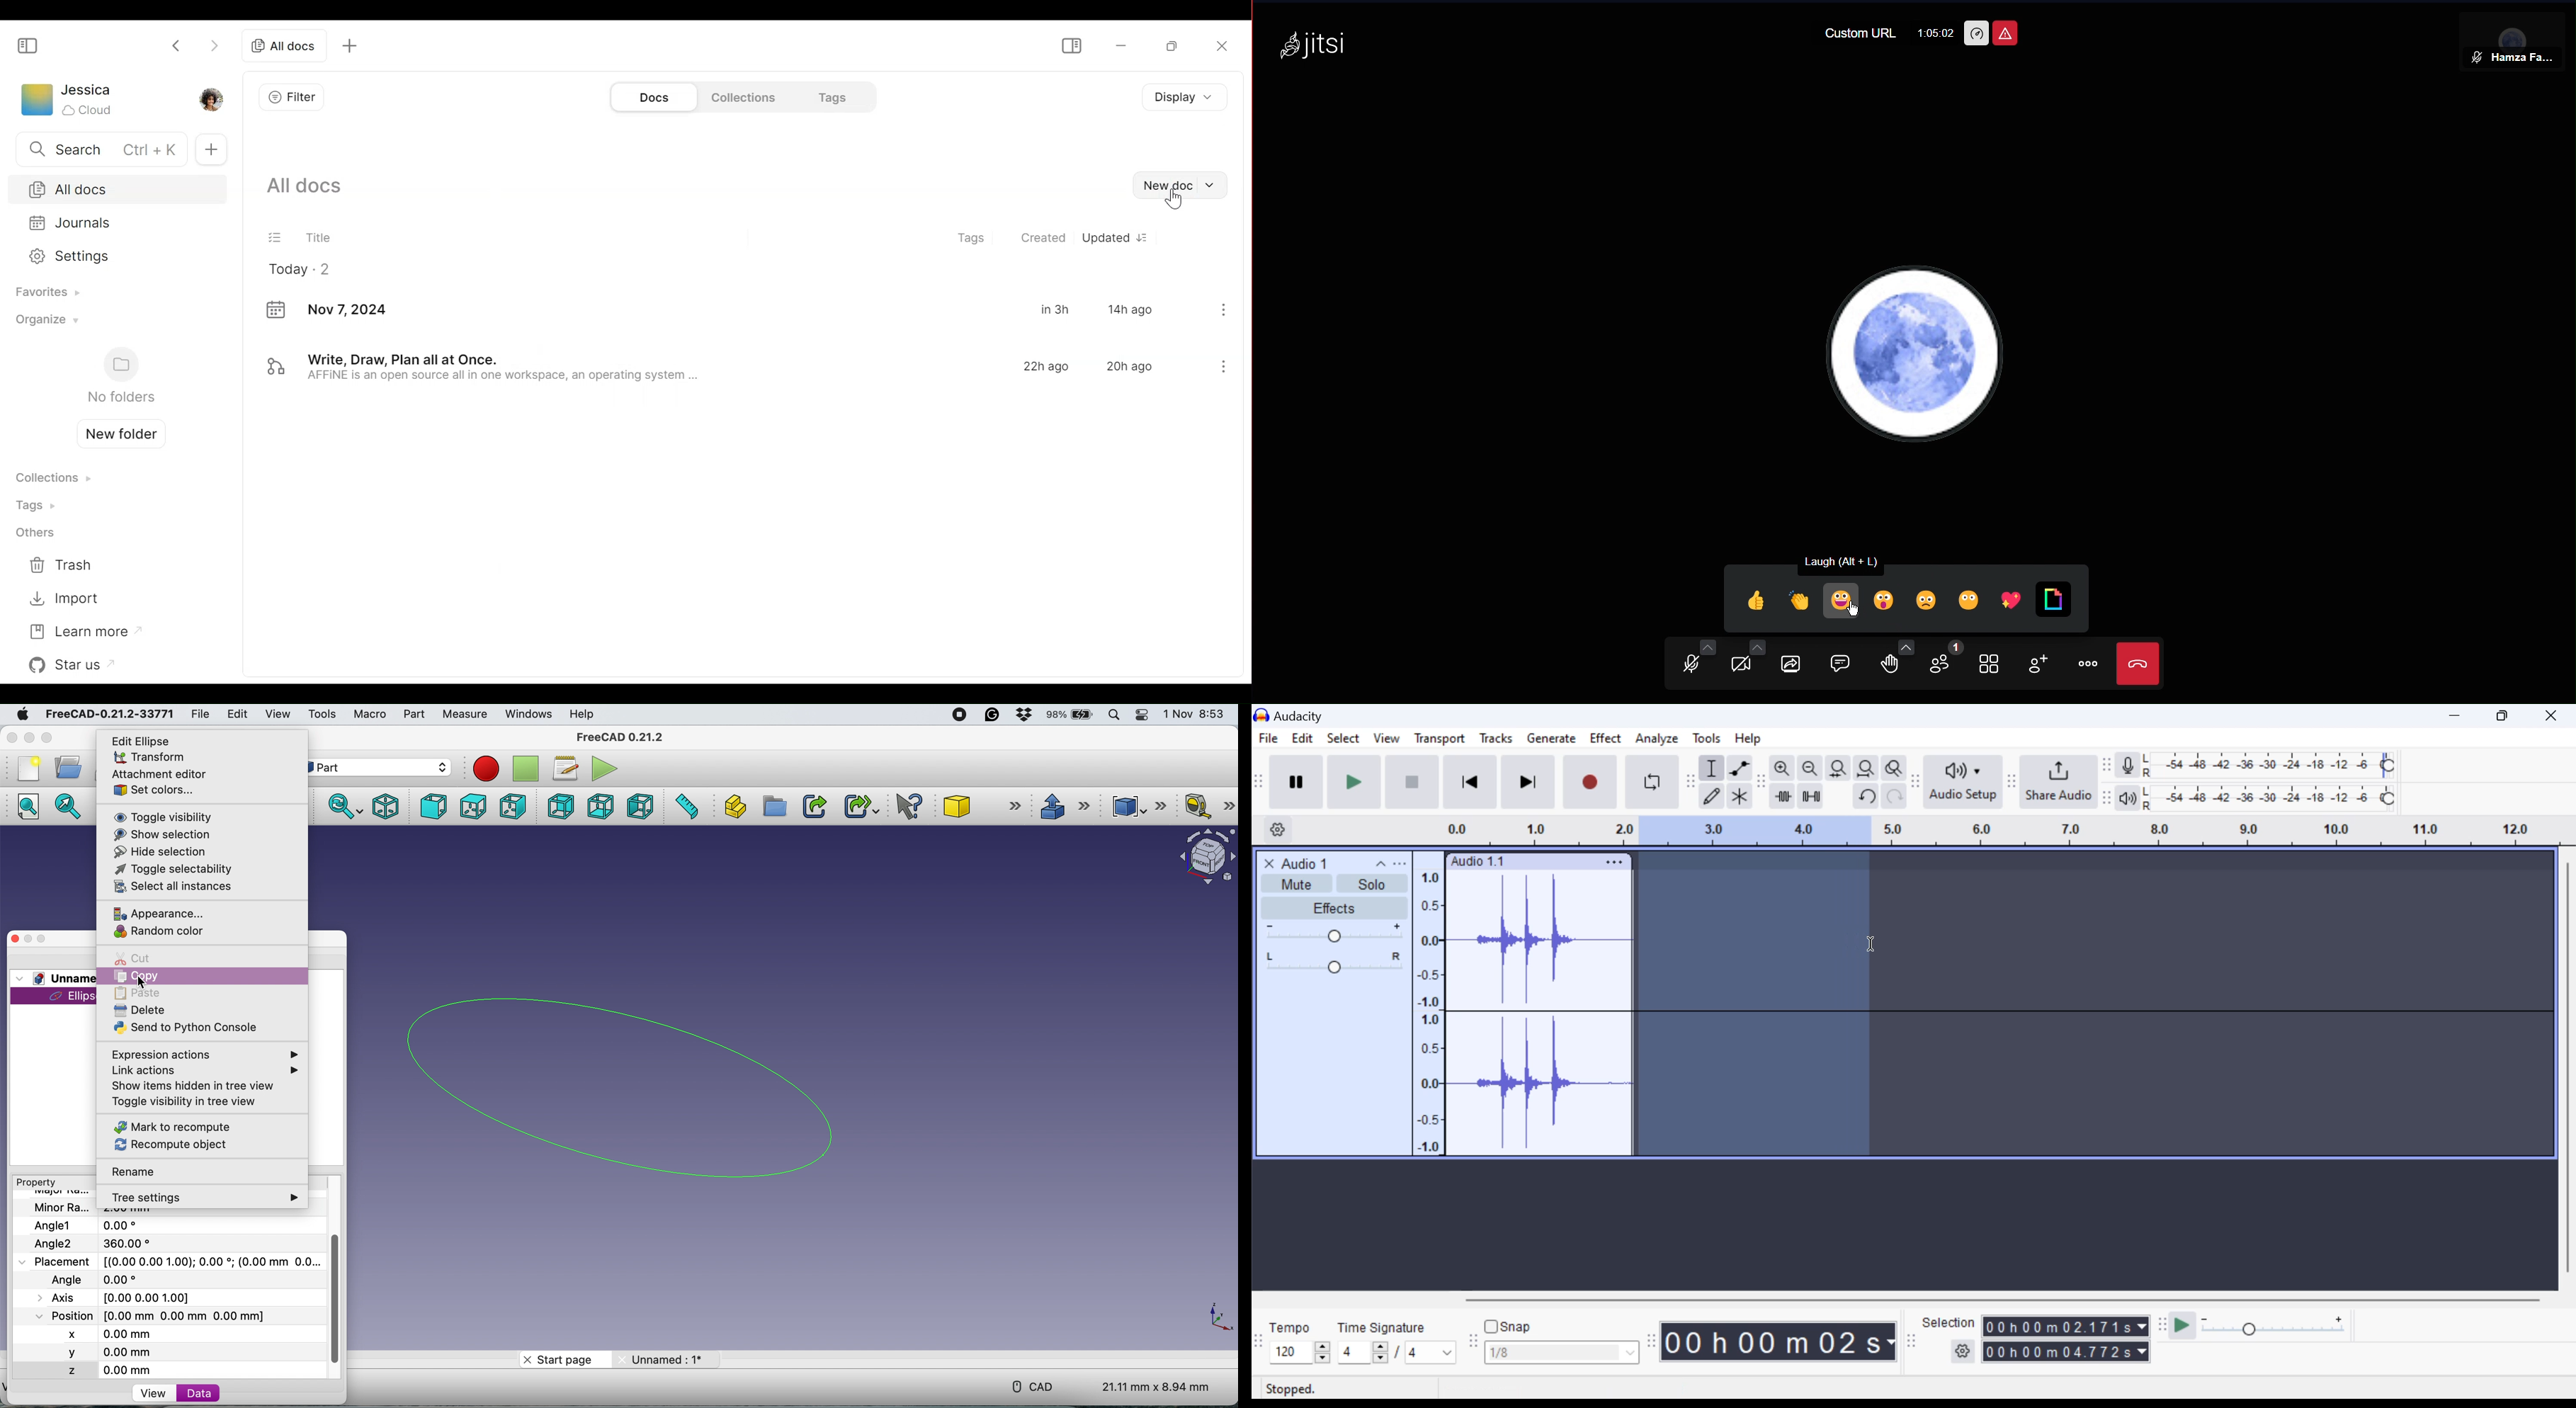 Image resolution: width=2576 pixels, height=1428 pixels. Describe the element at coordinates (1291, 1327) in the screenshot. I see `Tempo ` at that location.